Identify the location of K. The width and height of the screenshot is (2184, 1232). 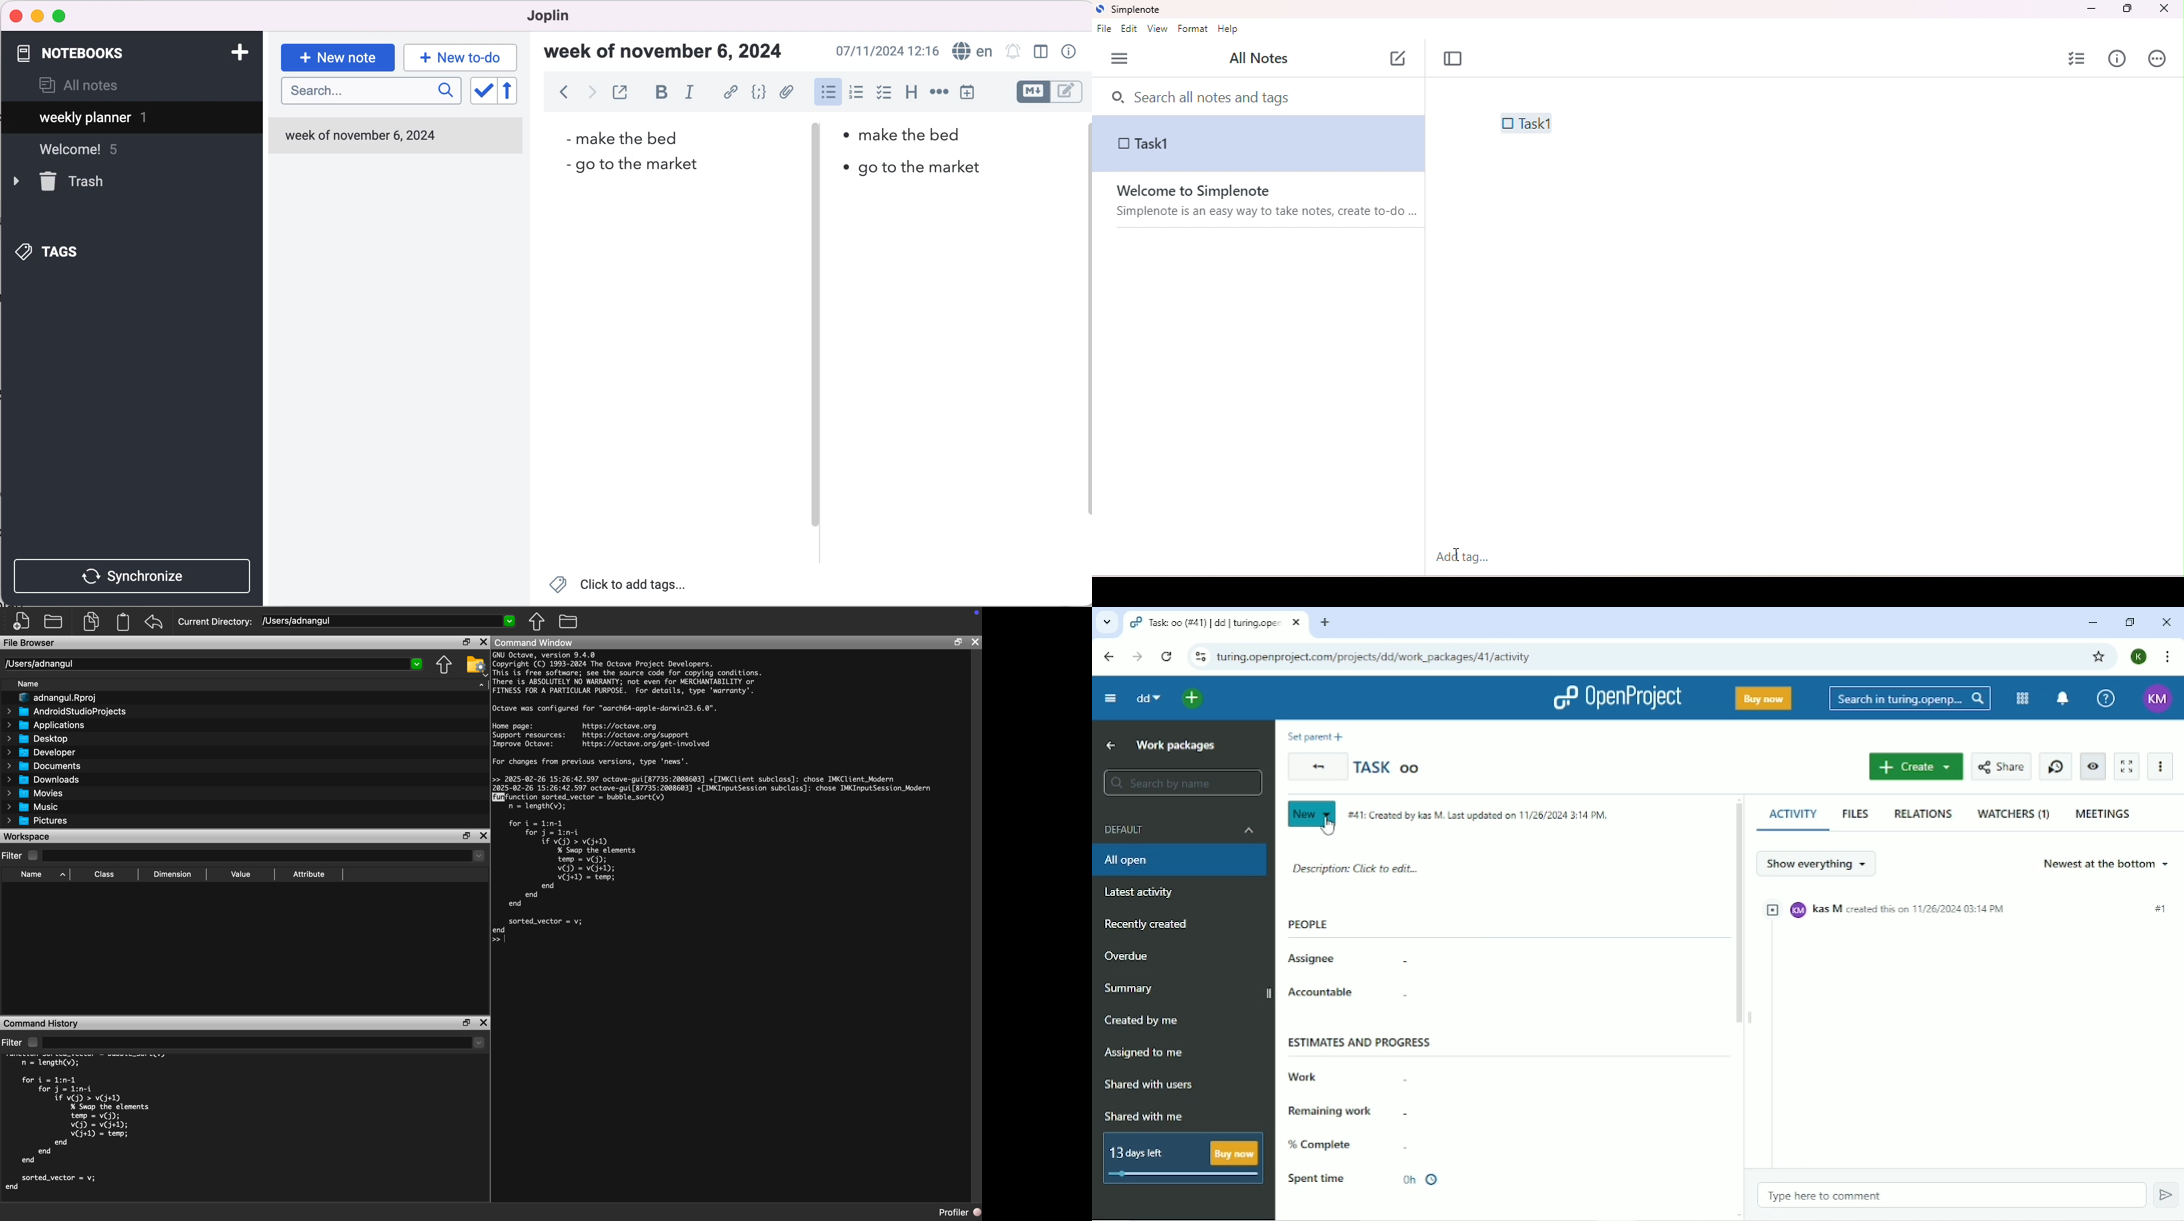
(2136, 657).